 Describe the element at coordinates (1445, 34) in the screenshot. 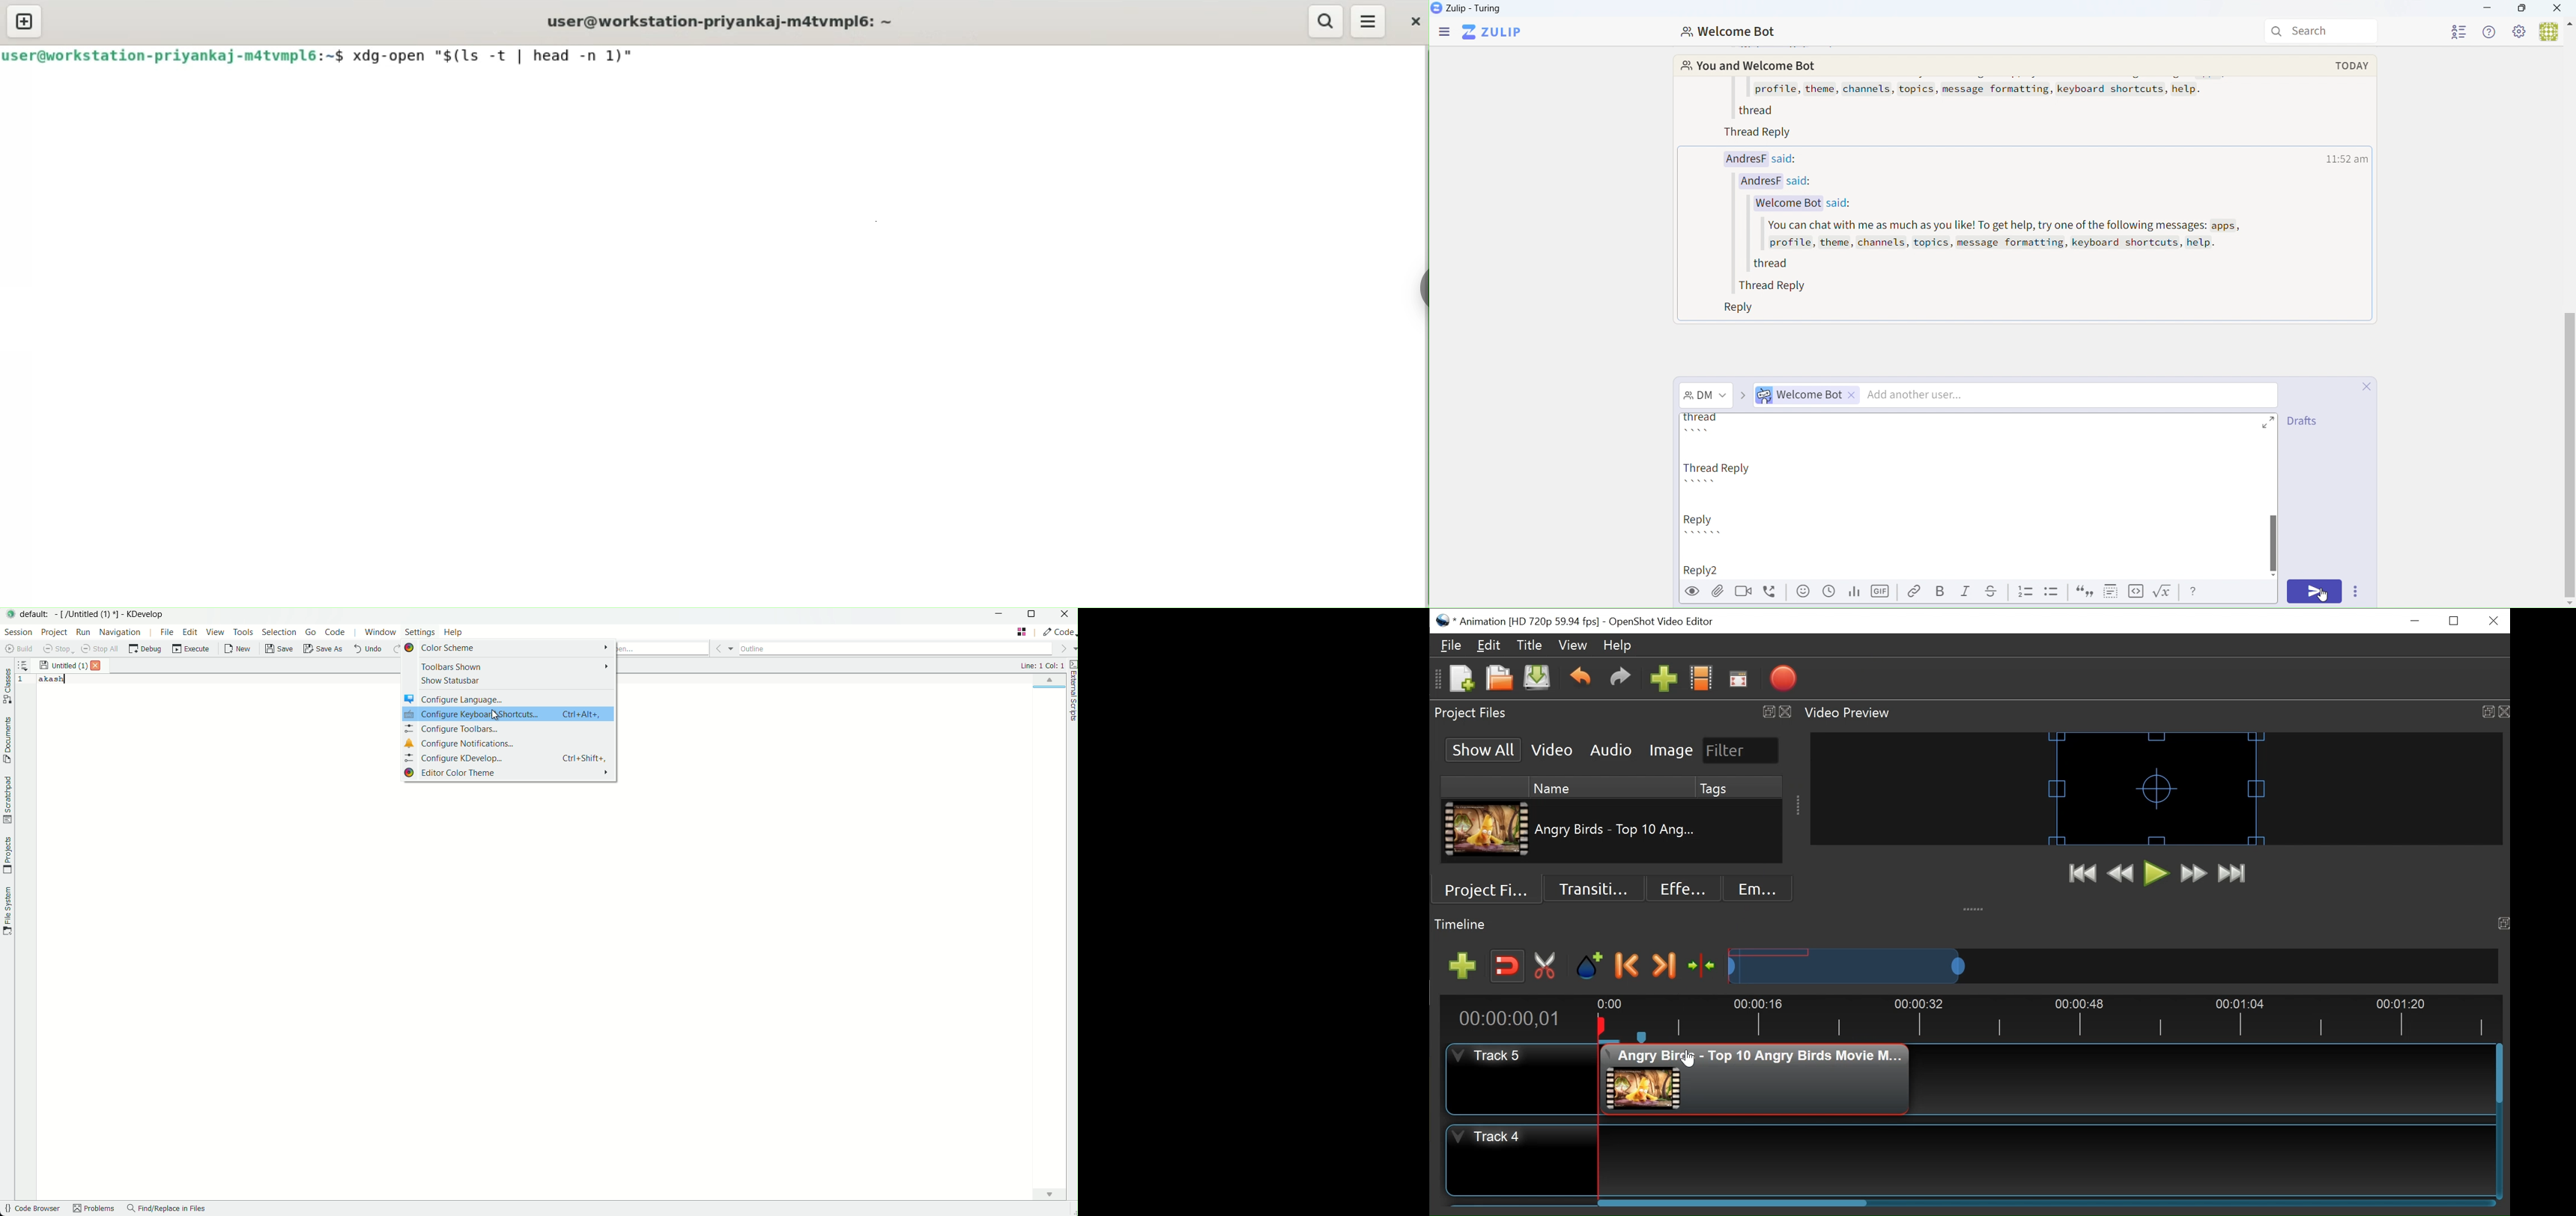

I see `Menu Bar` at that location.